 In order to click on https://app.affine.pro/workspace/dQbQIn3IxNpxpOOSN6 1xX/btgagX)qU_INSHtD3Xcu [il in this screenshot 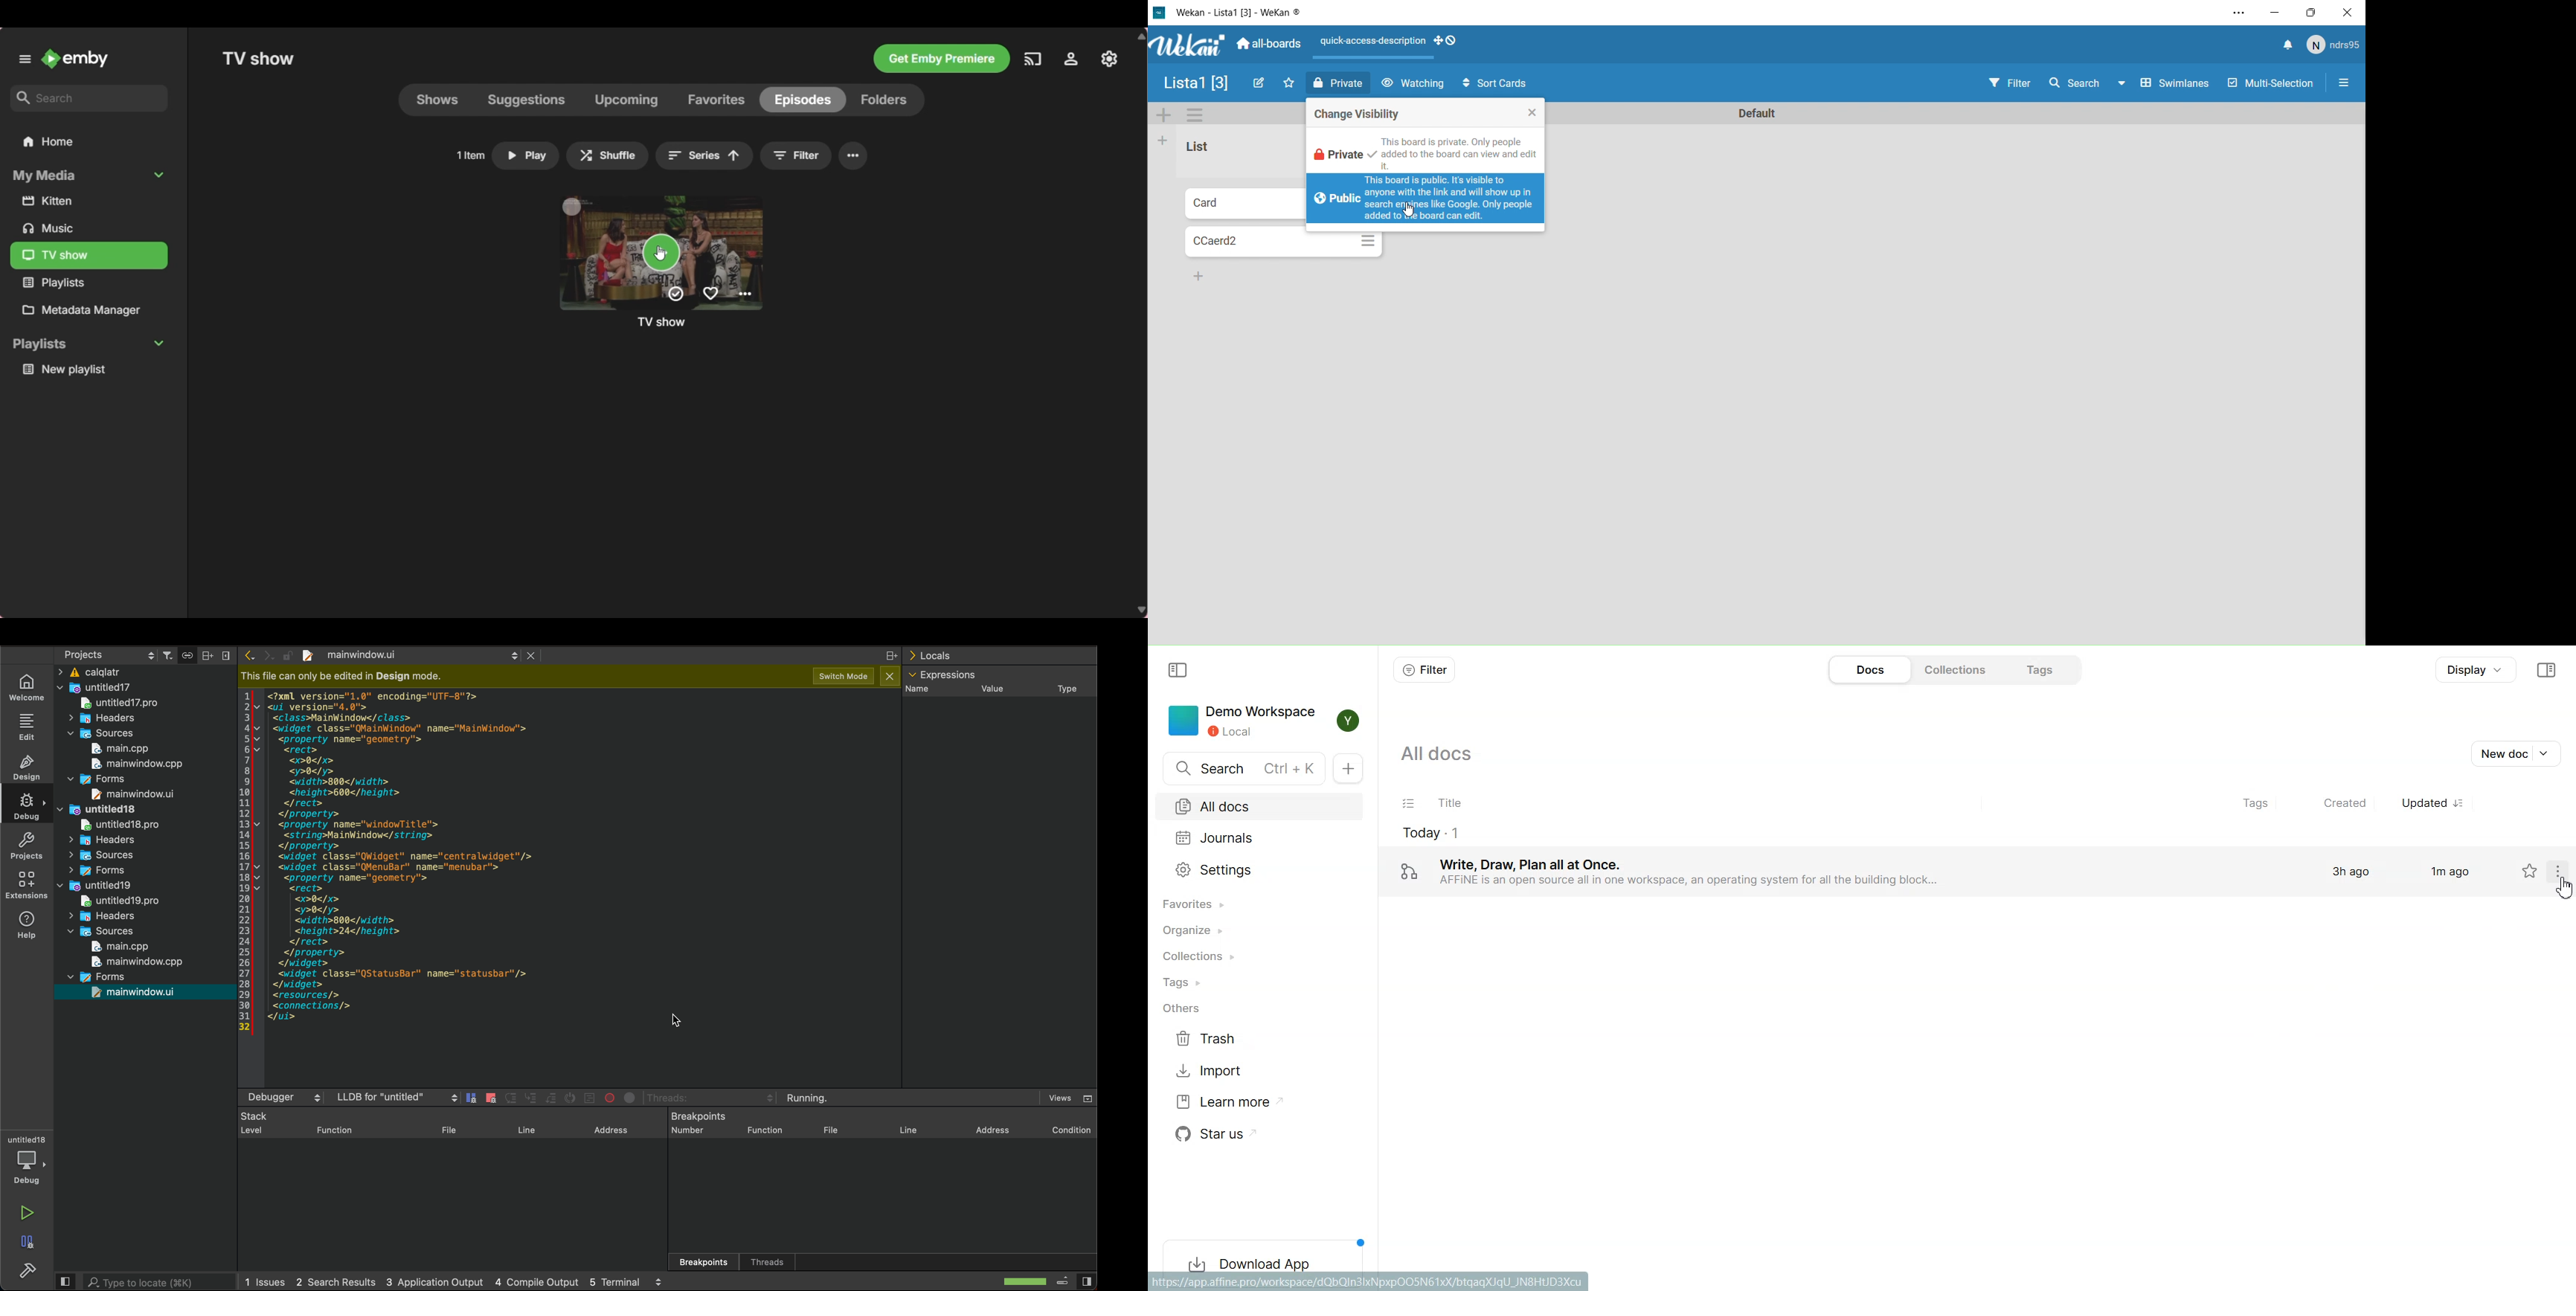, I will do `click(1372, 1282)`.